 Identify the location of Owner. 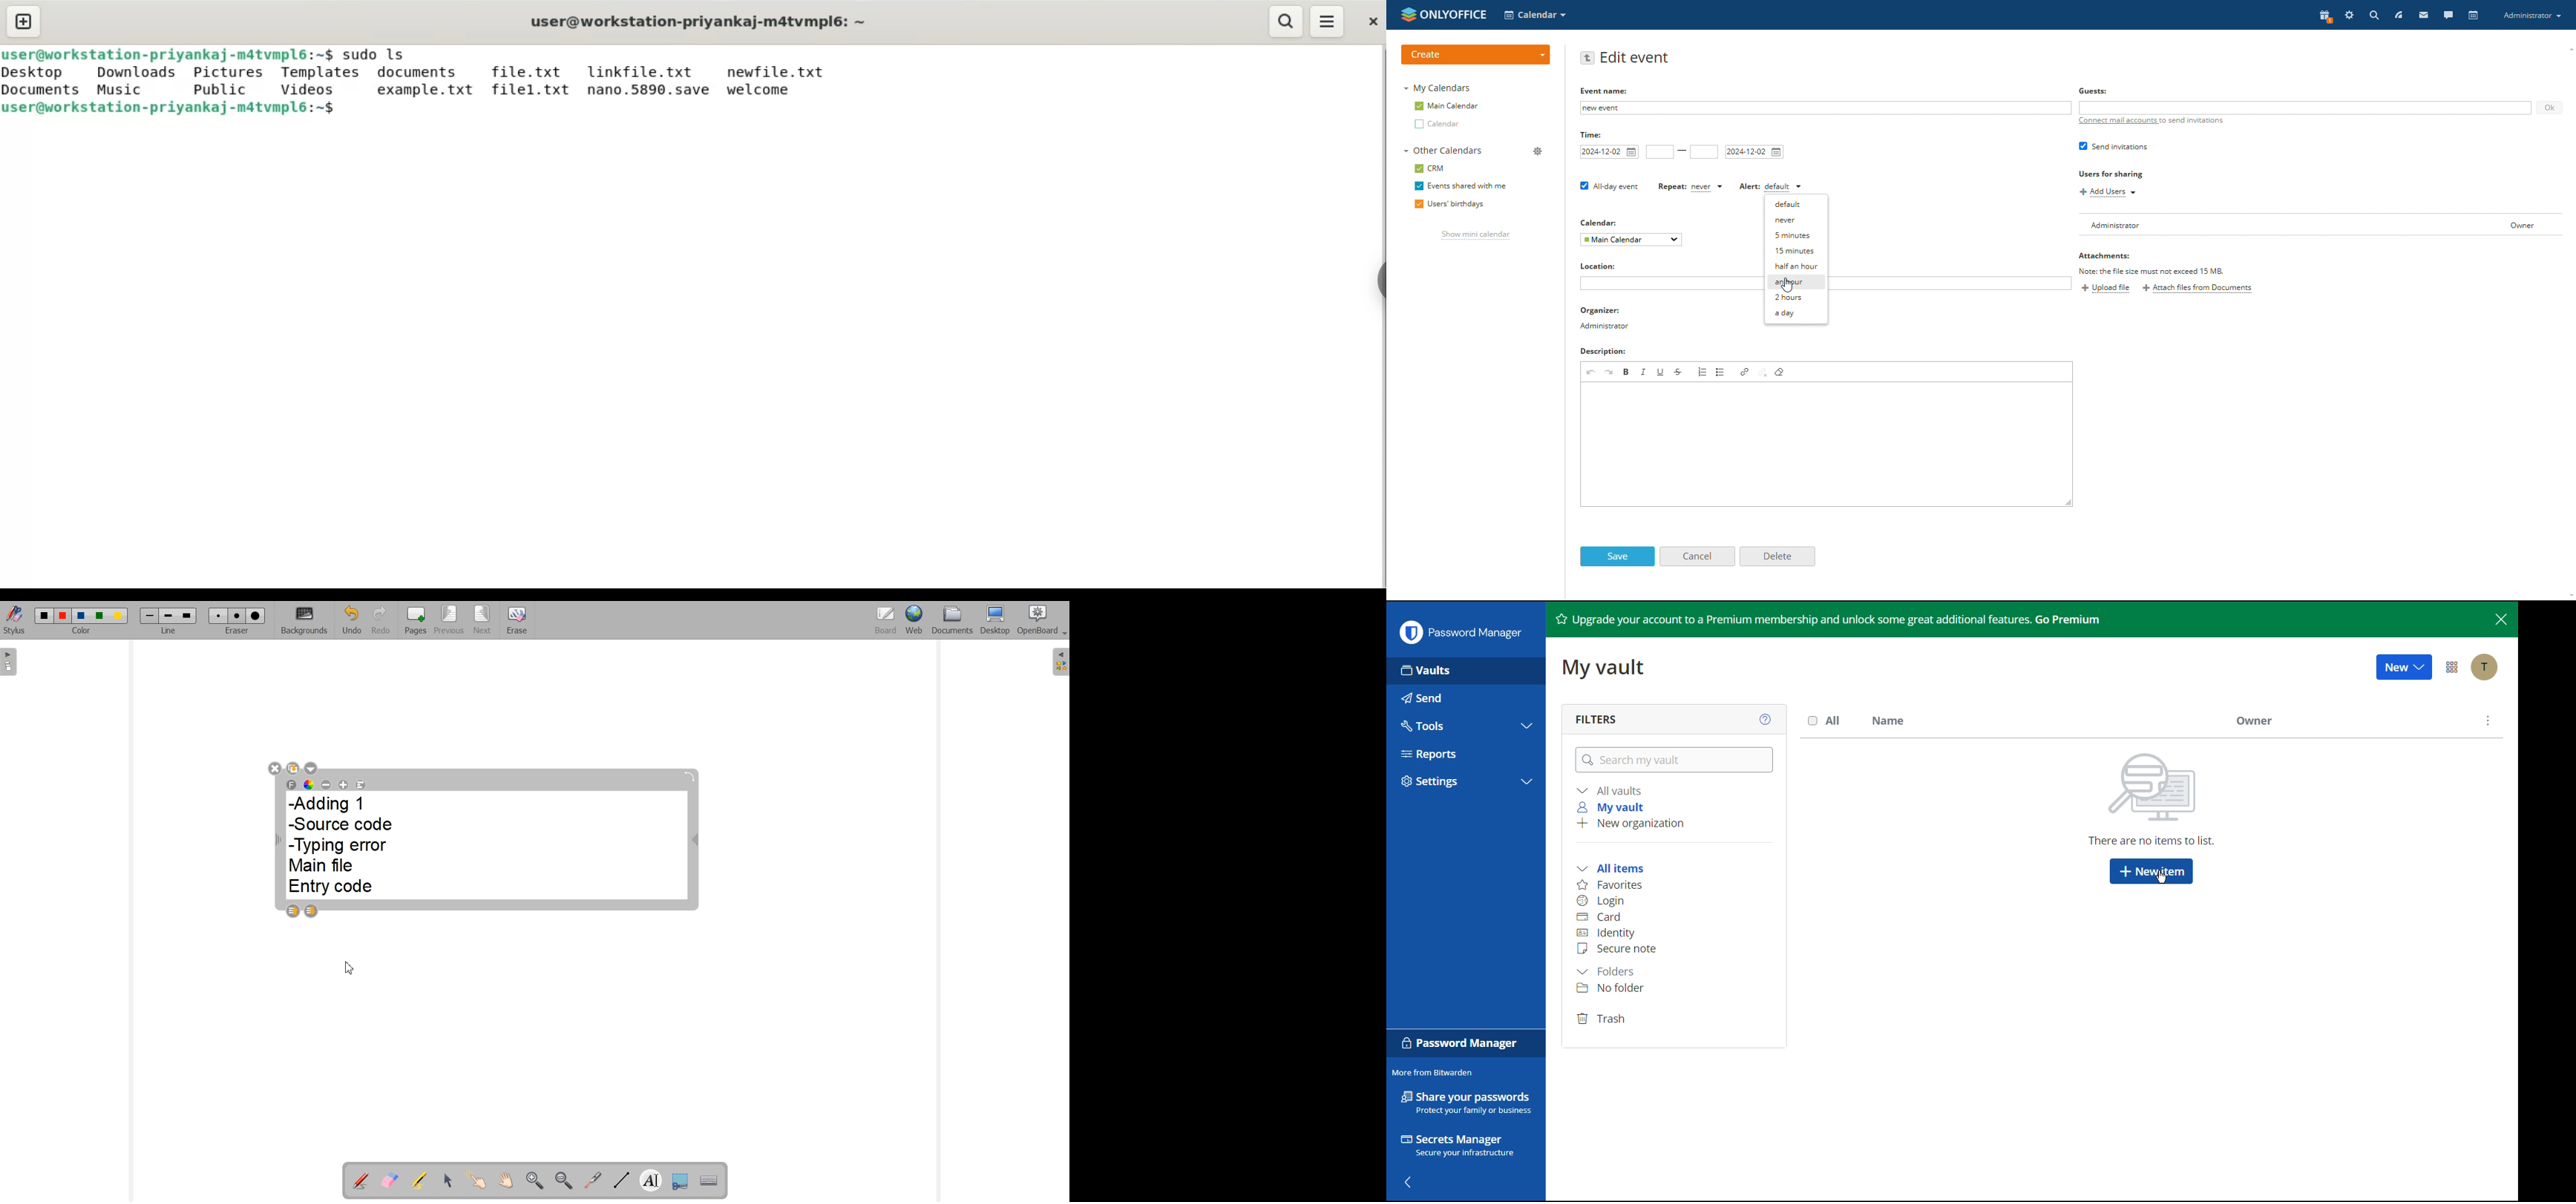
(2254, 720).